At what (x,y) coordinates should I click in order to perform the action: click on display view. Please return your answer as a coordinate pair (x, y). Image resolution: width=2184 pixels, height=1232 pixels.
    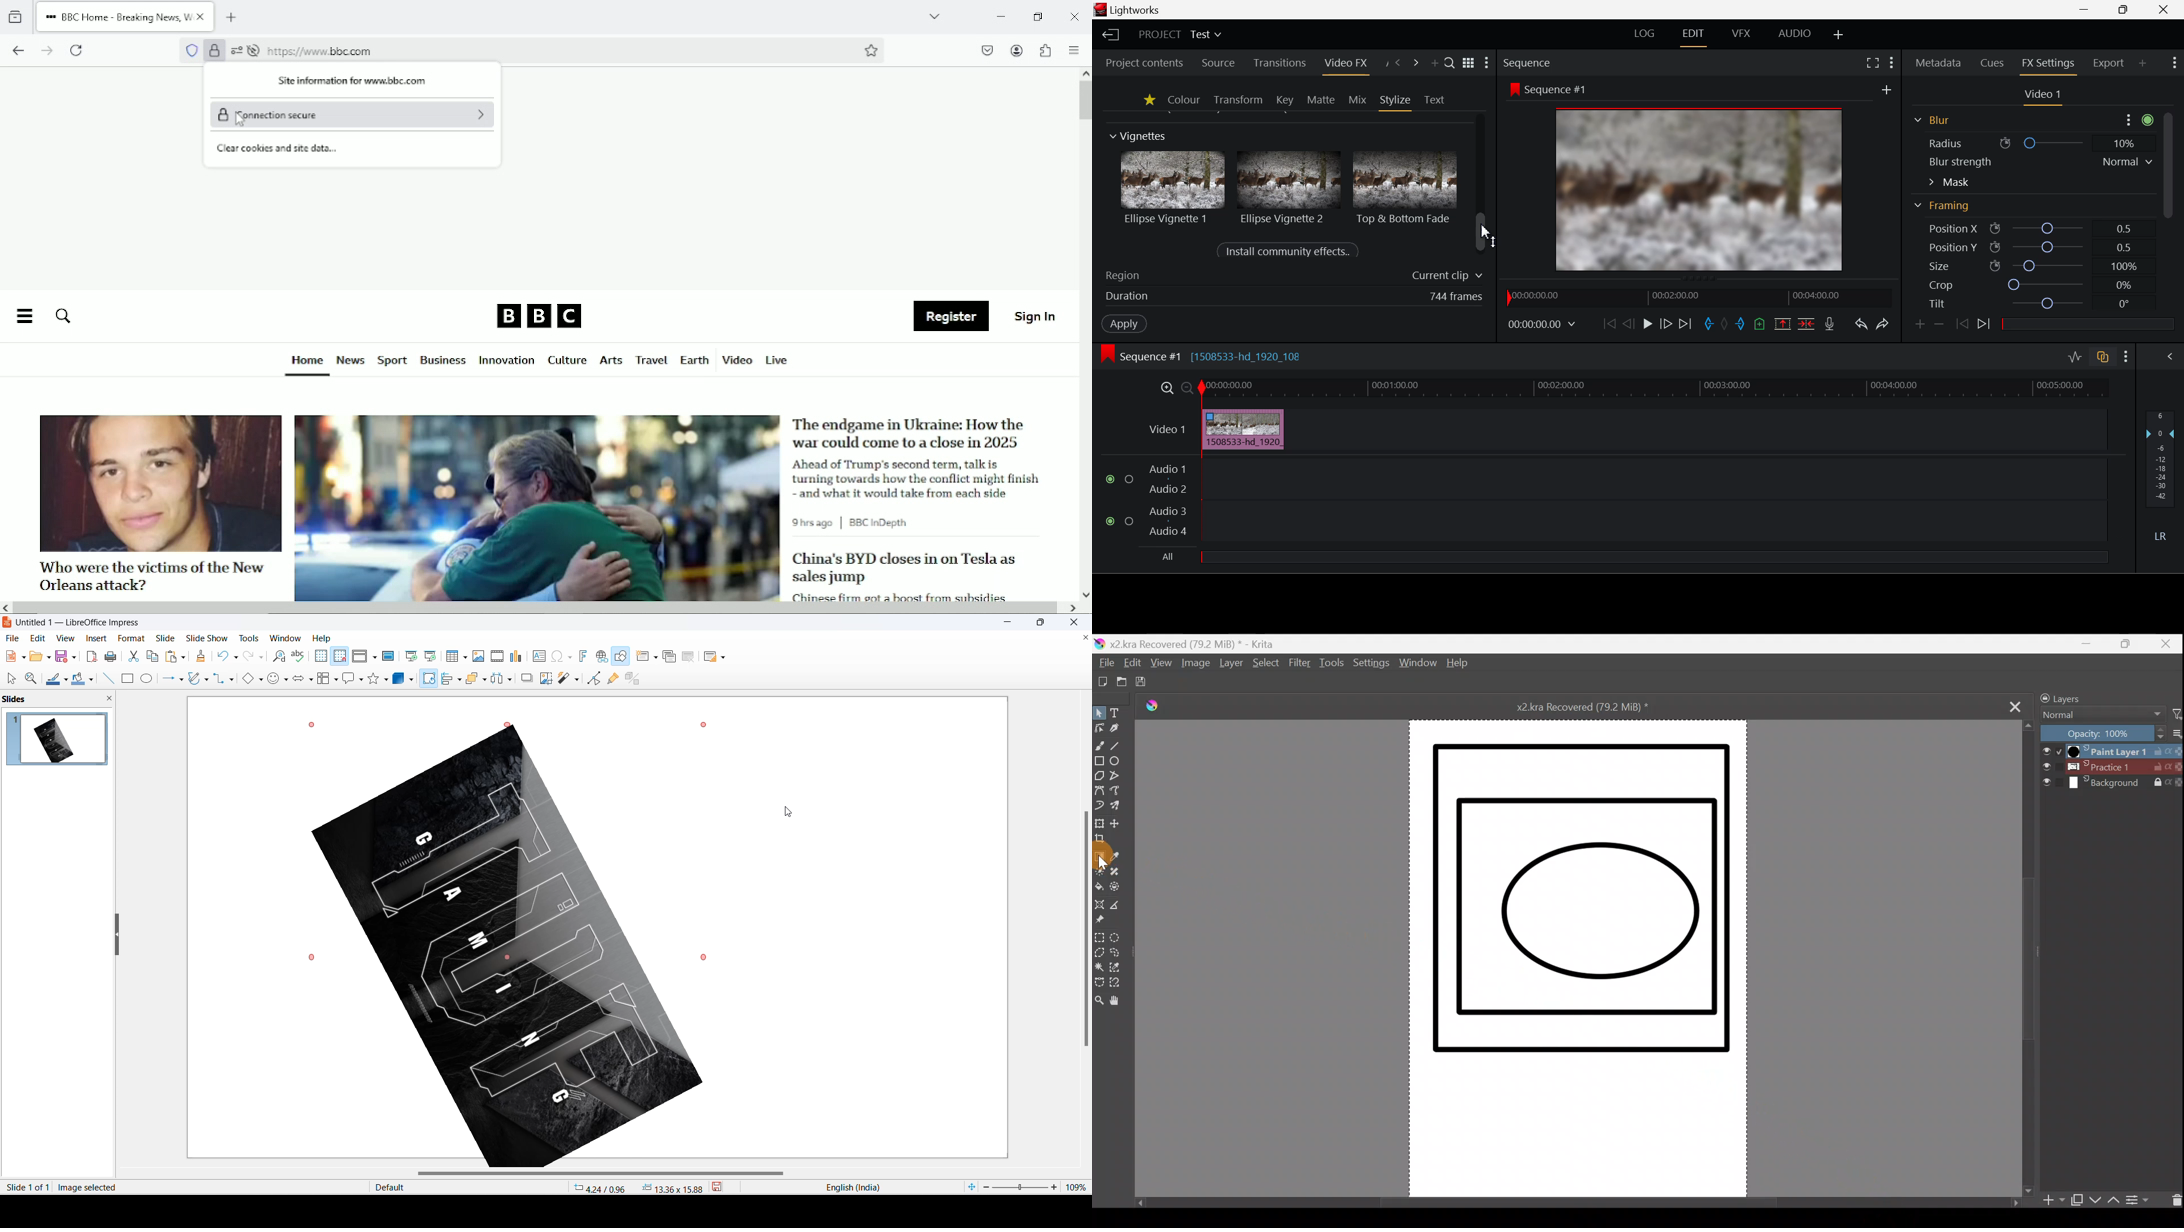
    Looking at the image, I should click on (361, 657).